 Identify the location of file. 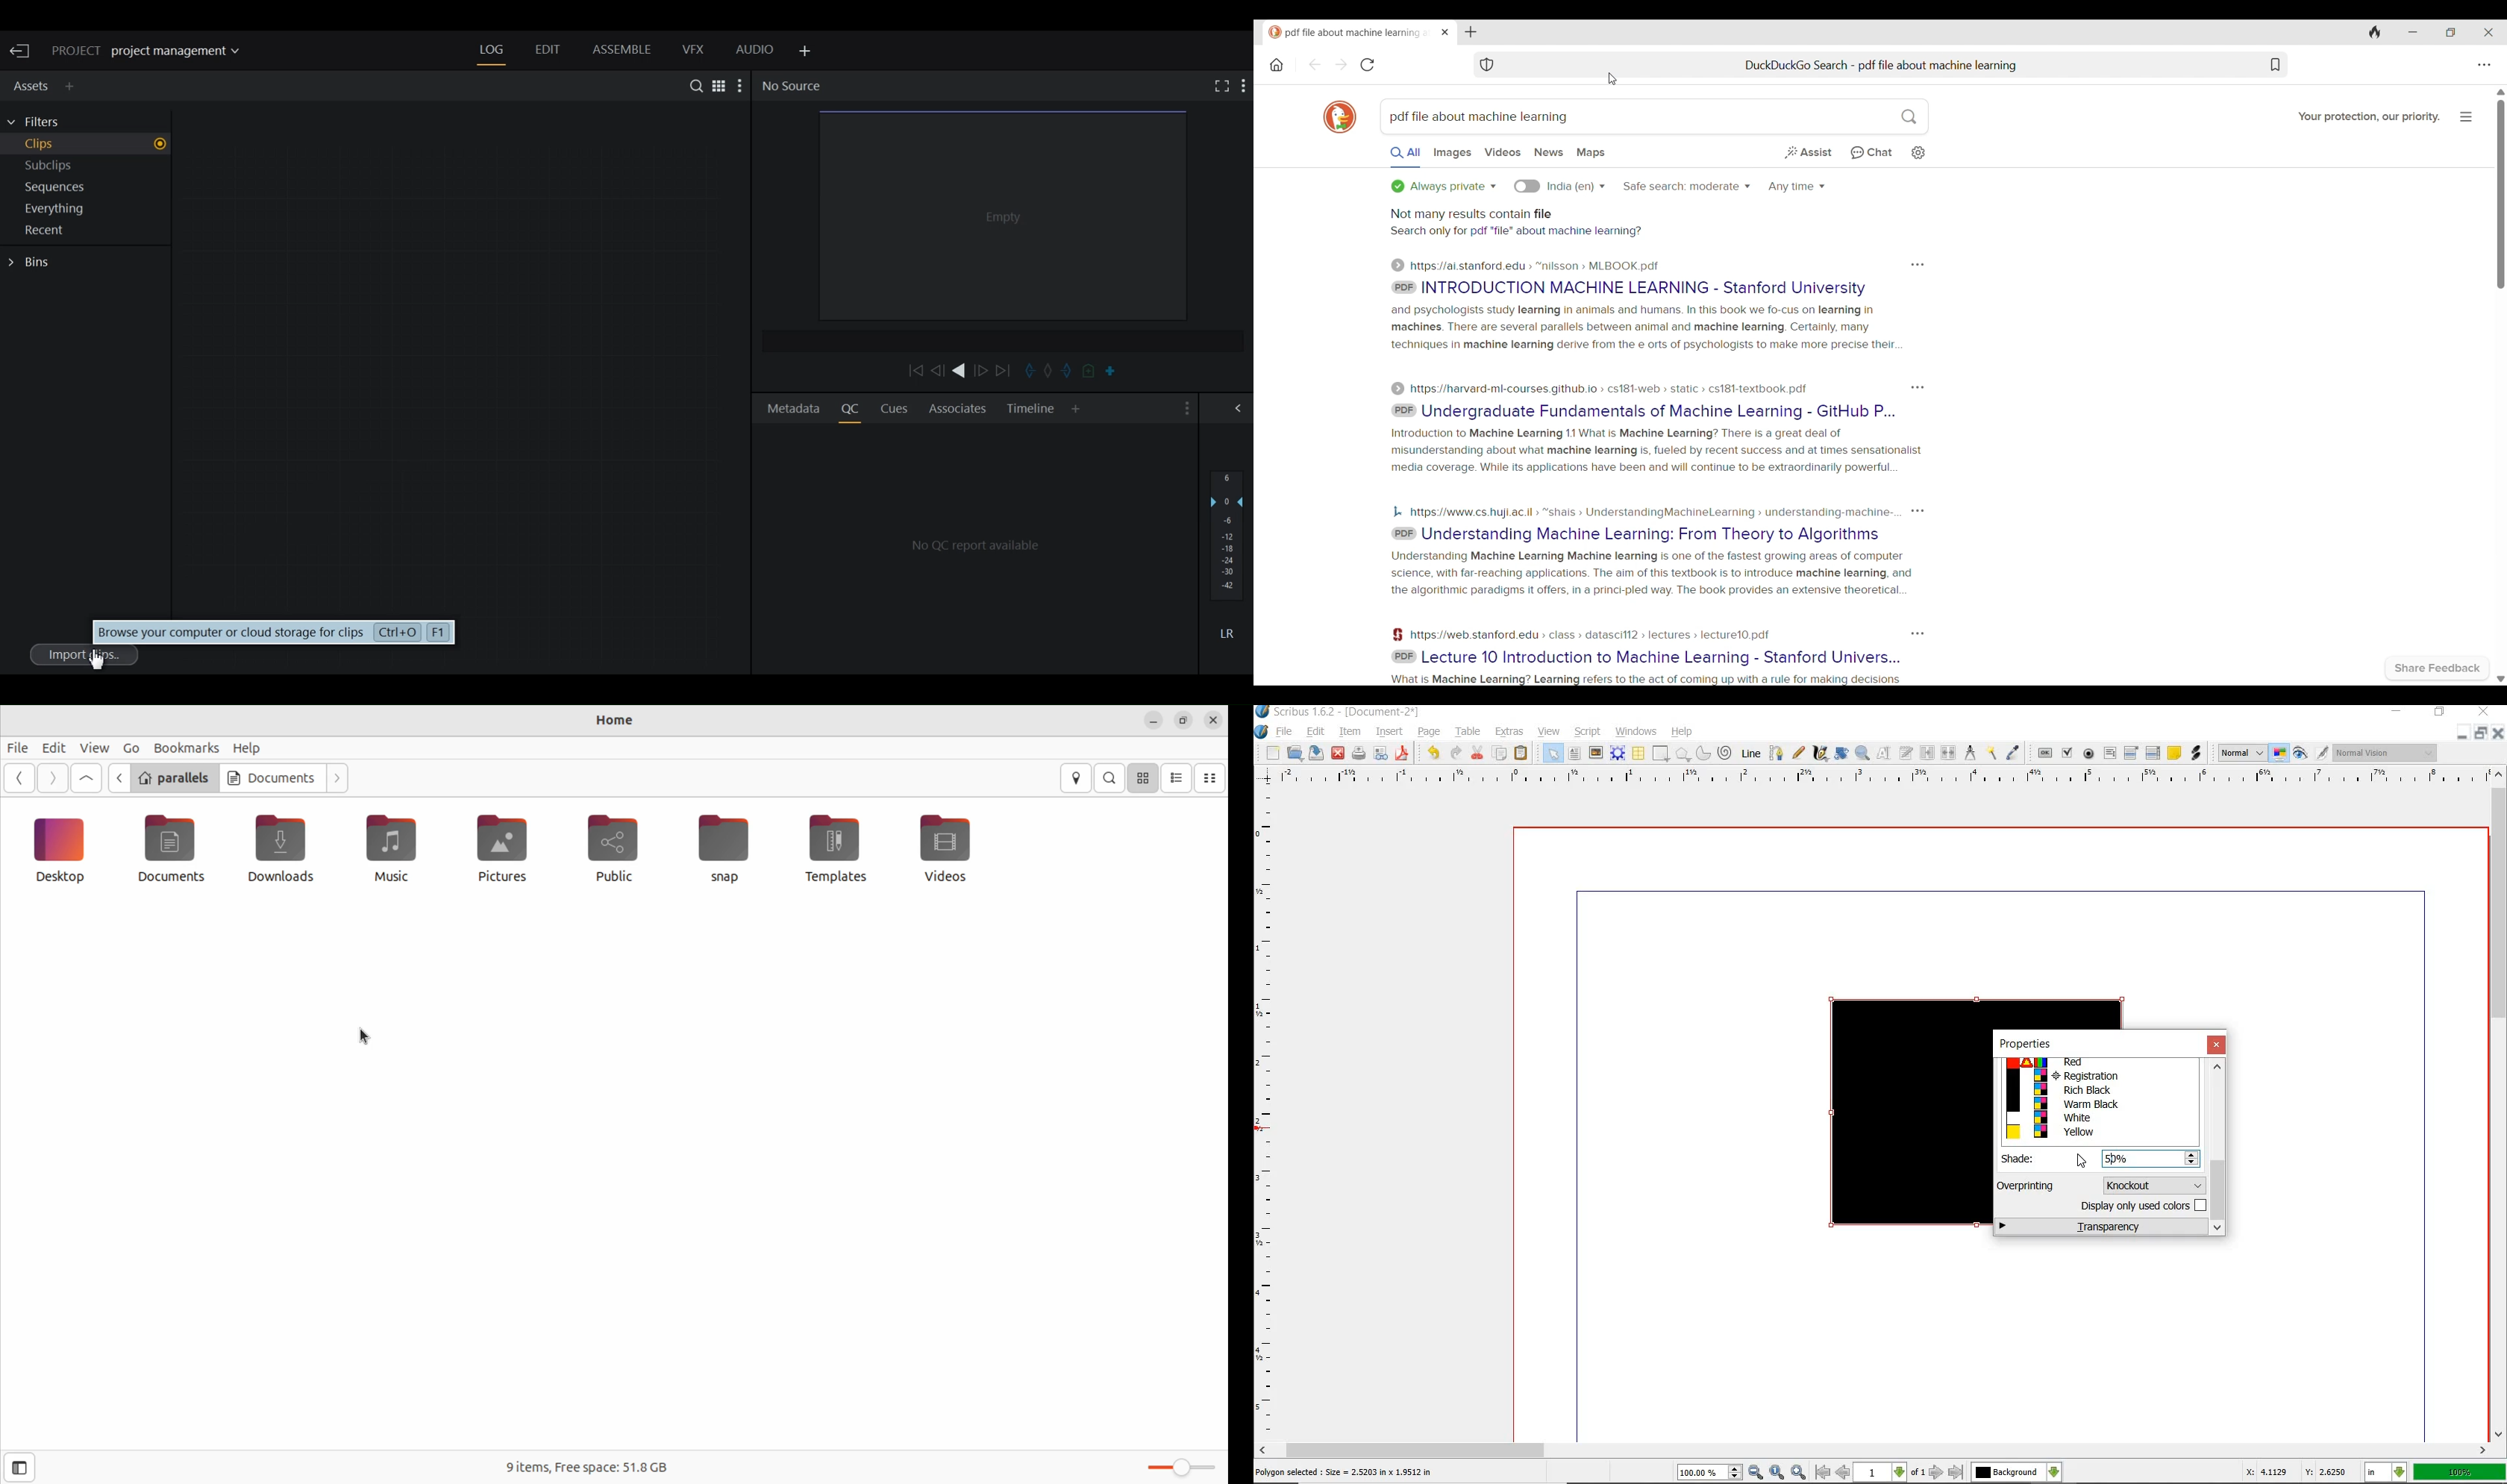
(1285, 733).